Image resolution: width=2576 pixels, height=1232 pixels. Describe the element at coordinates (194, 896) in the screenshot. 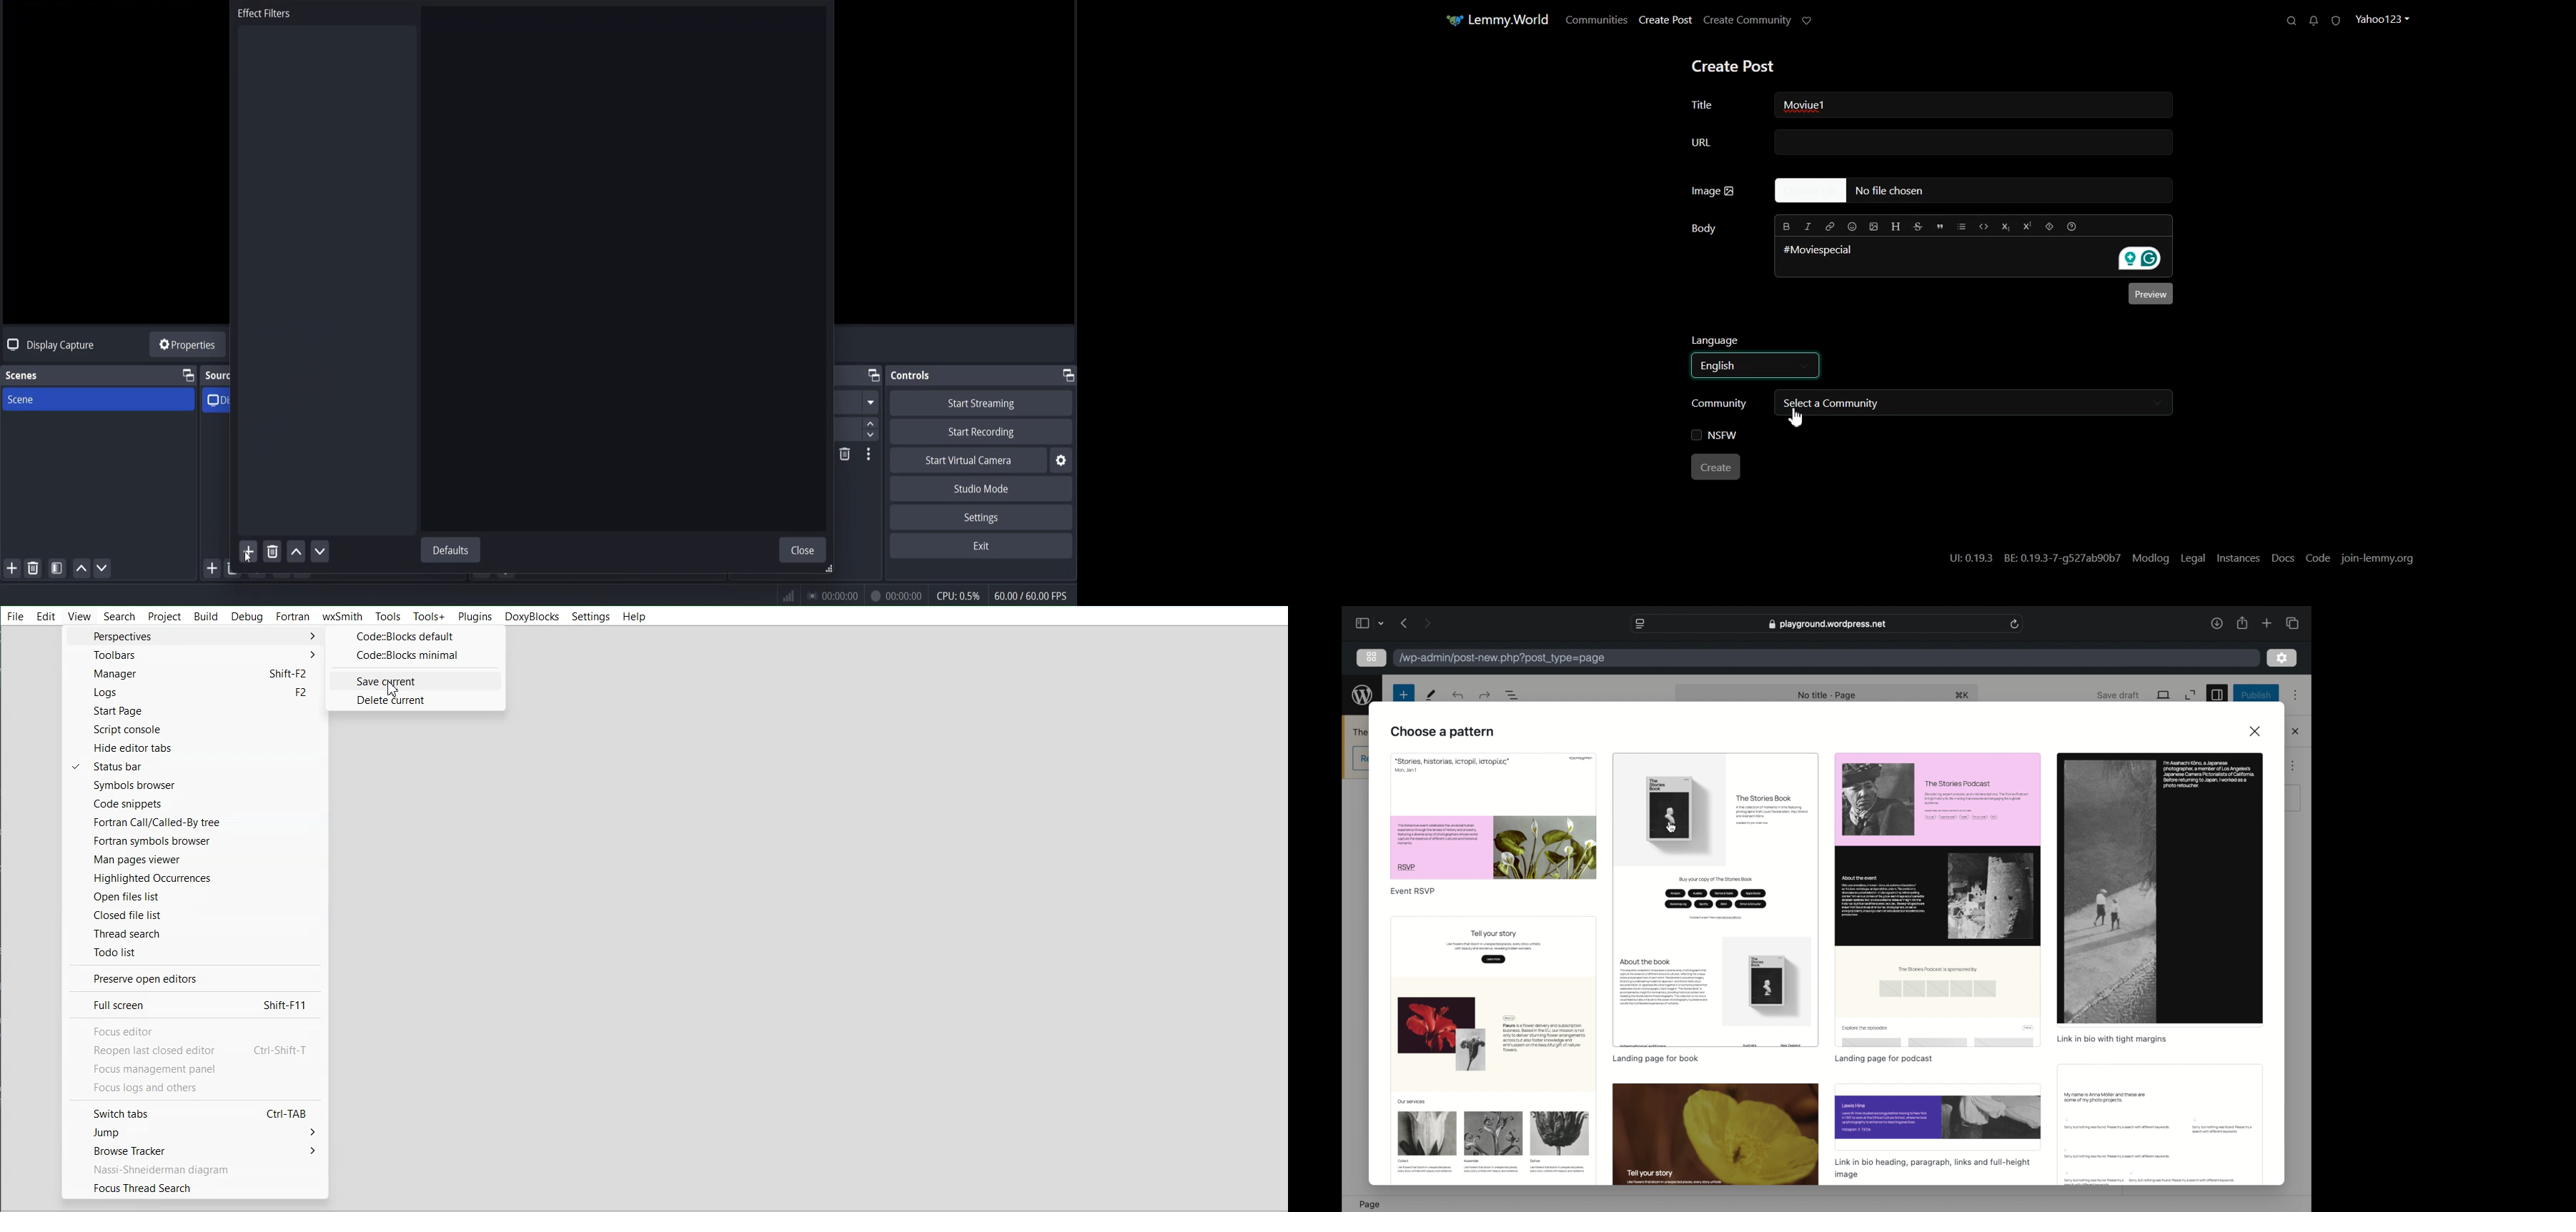

I see `Open files list` at that location.